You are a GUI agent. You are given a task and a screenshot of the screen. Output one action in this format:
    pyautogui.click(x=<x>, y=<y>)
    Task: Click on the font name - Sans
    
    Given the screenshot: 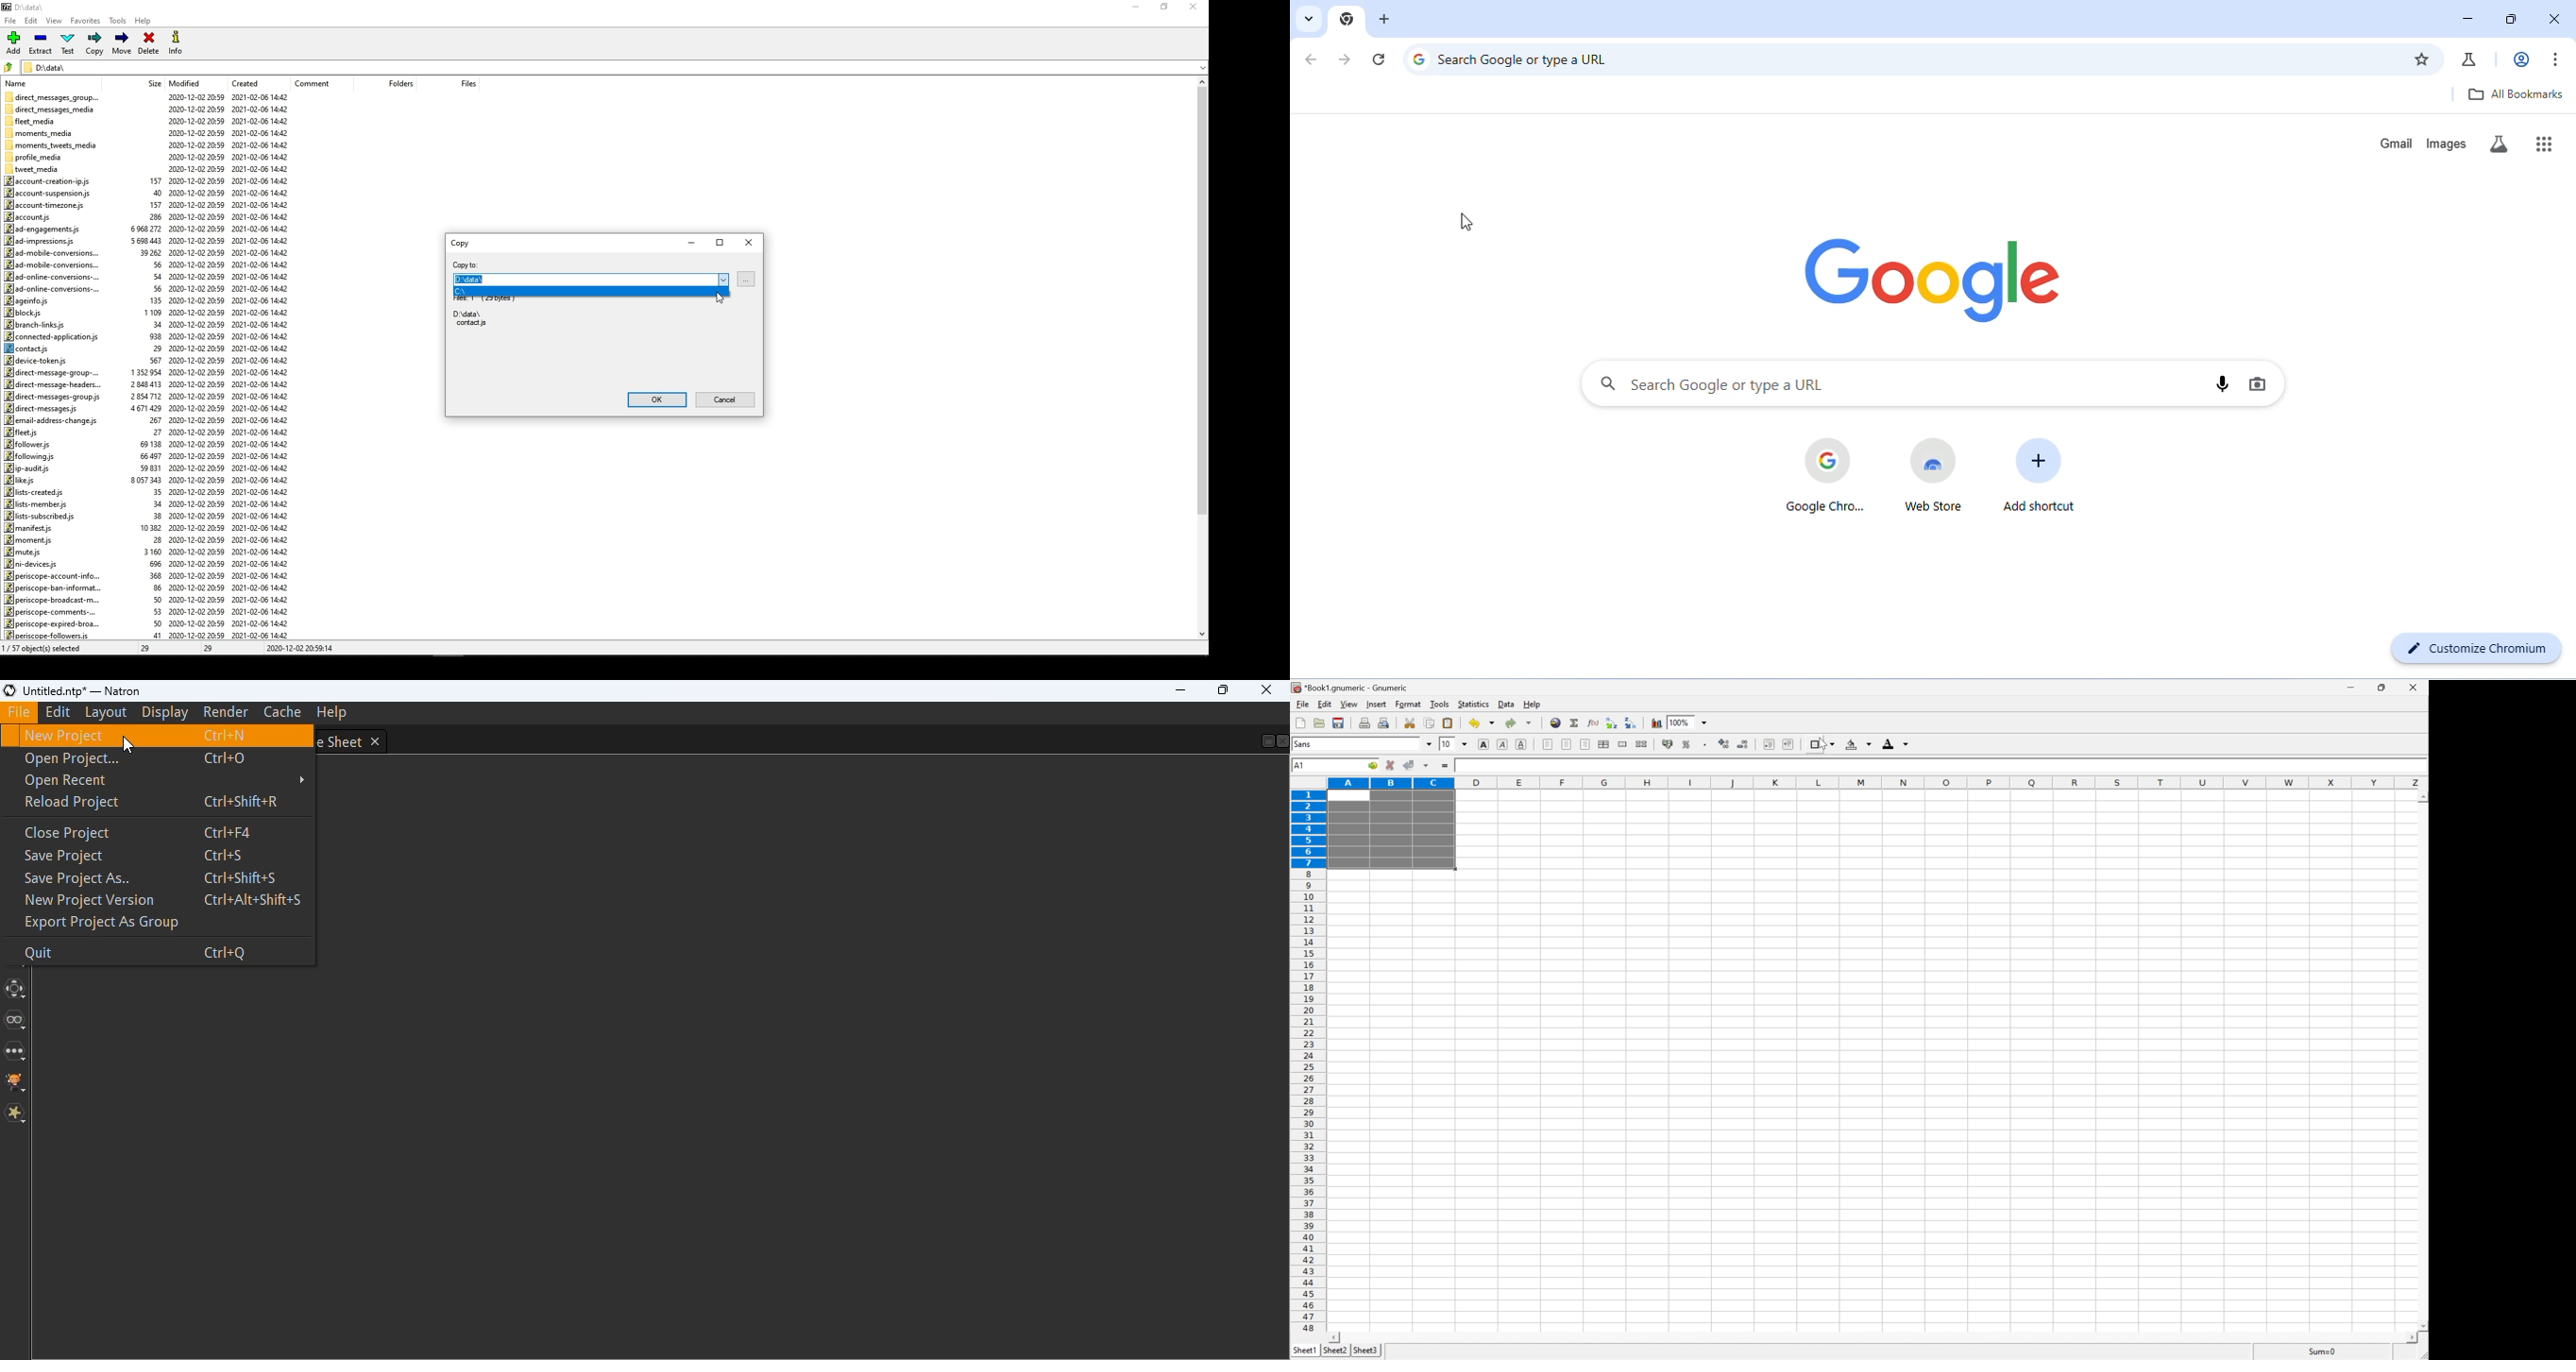 What is the action you would take?
    pyautogui.click(x=1361, y=745)
    